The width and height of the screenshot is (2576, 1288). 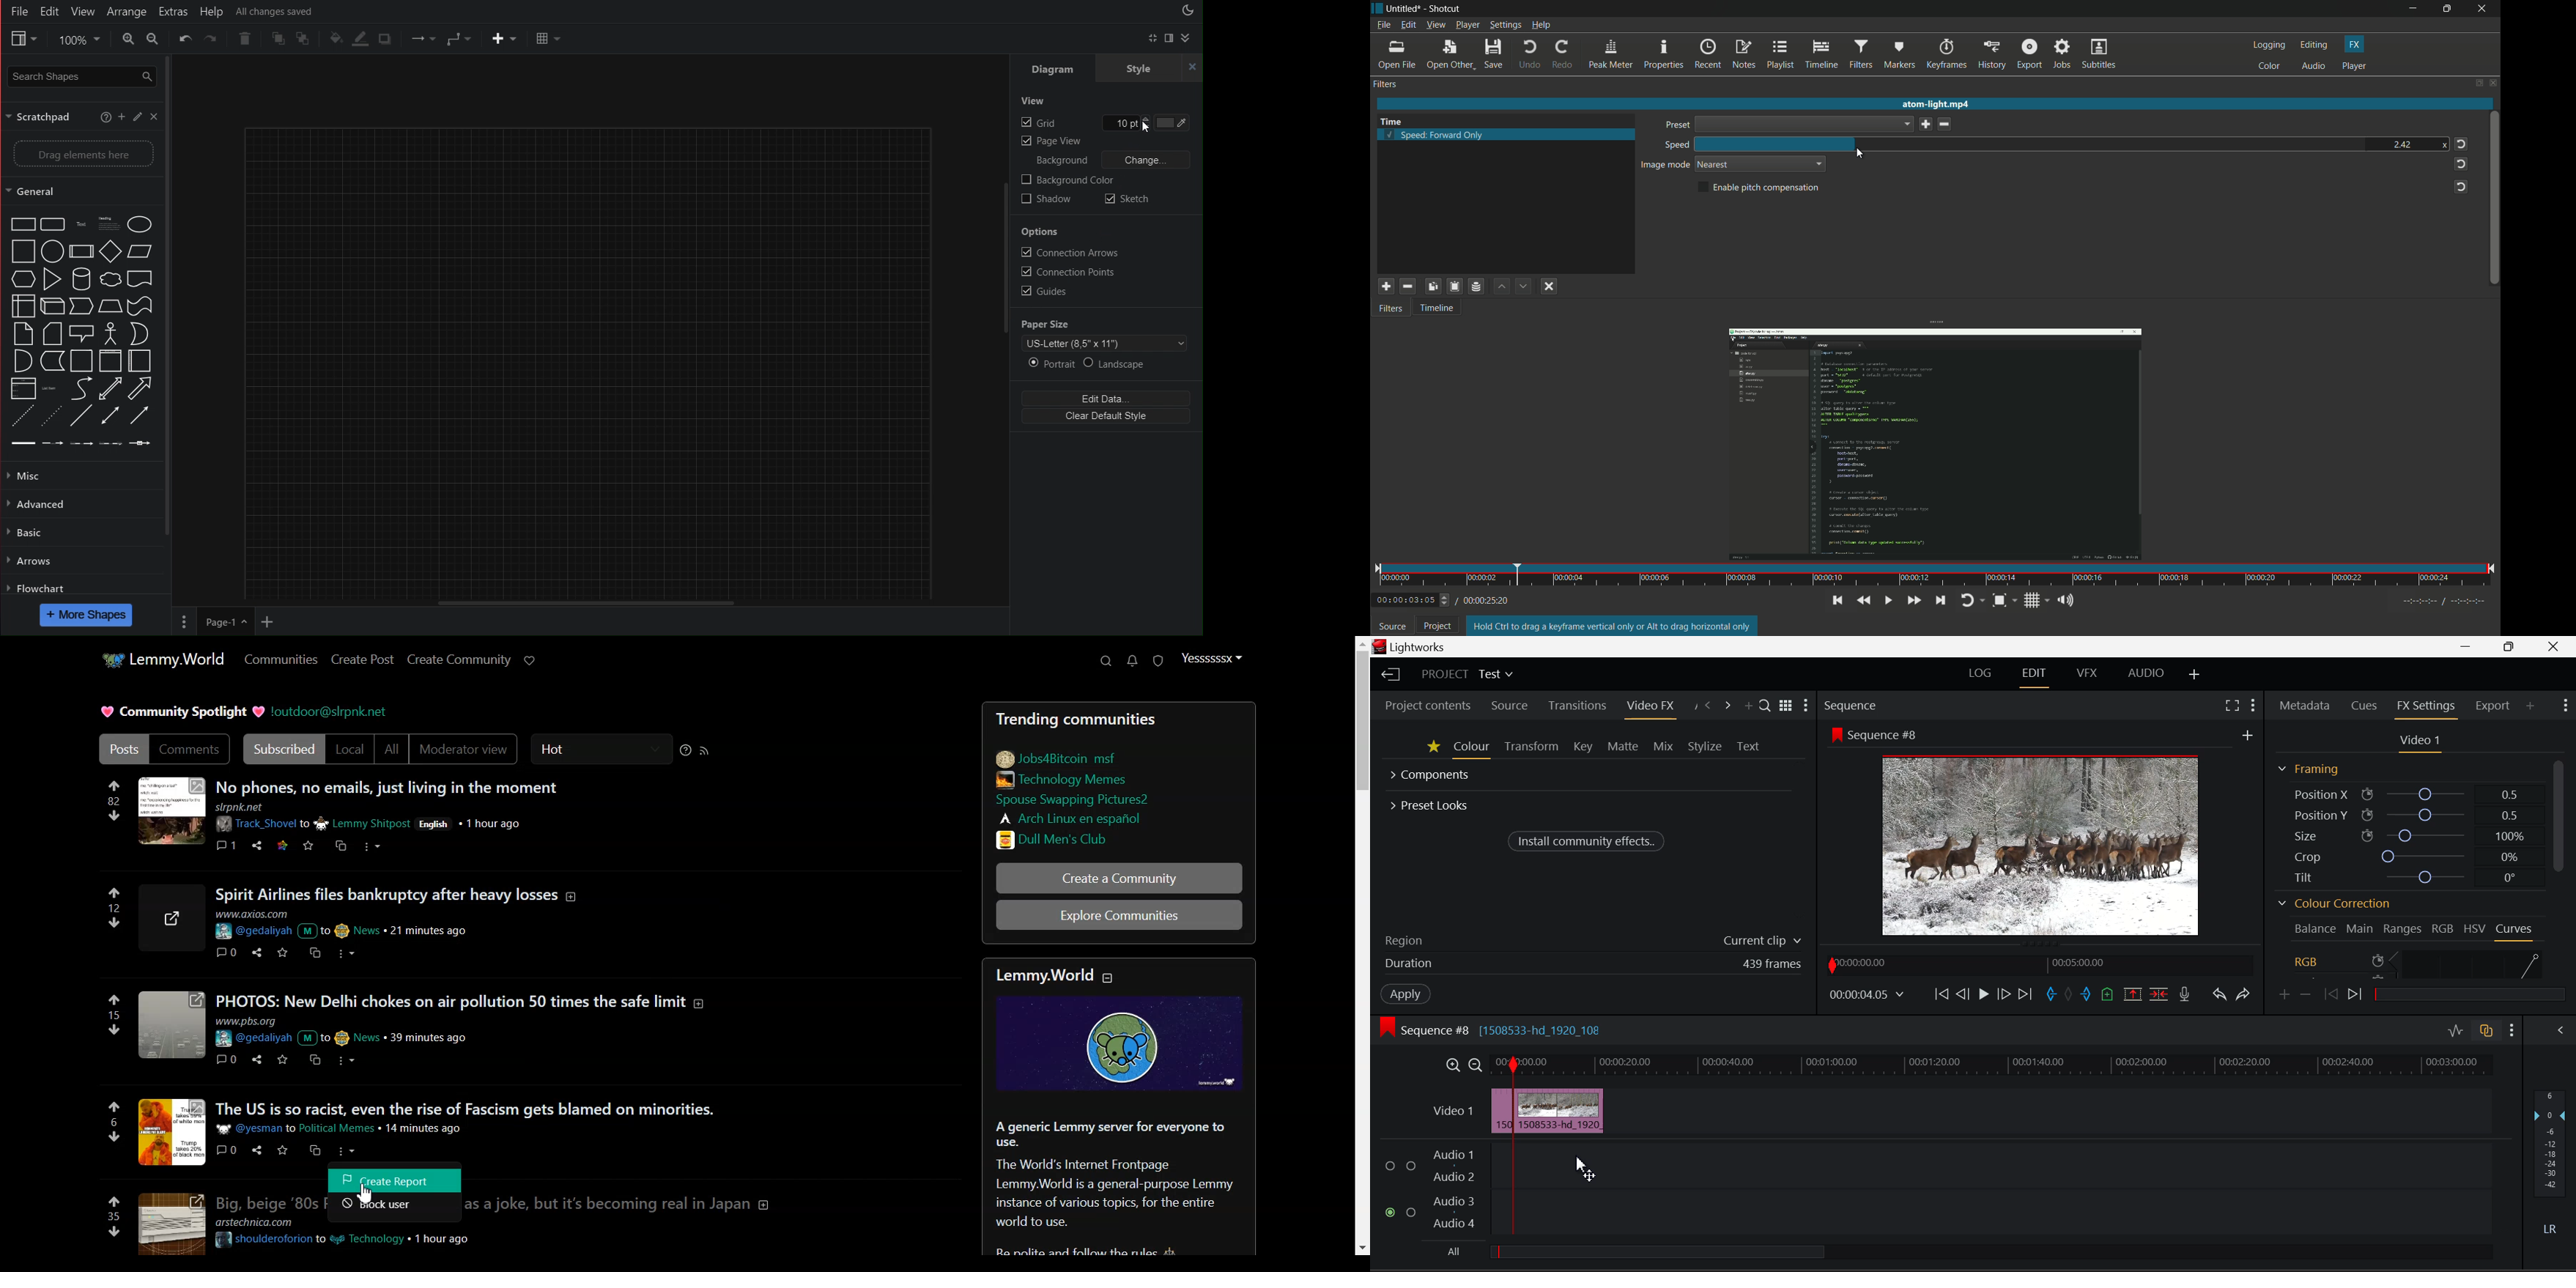 I want to click on FX Settings Open, so click(x=2426, y=707).